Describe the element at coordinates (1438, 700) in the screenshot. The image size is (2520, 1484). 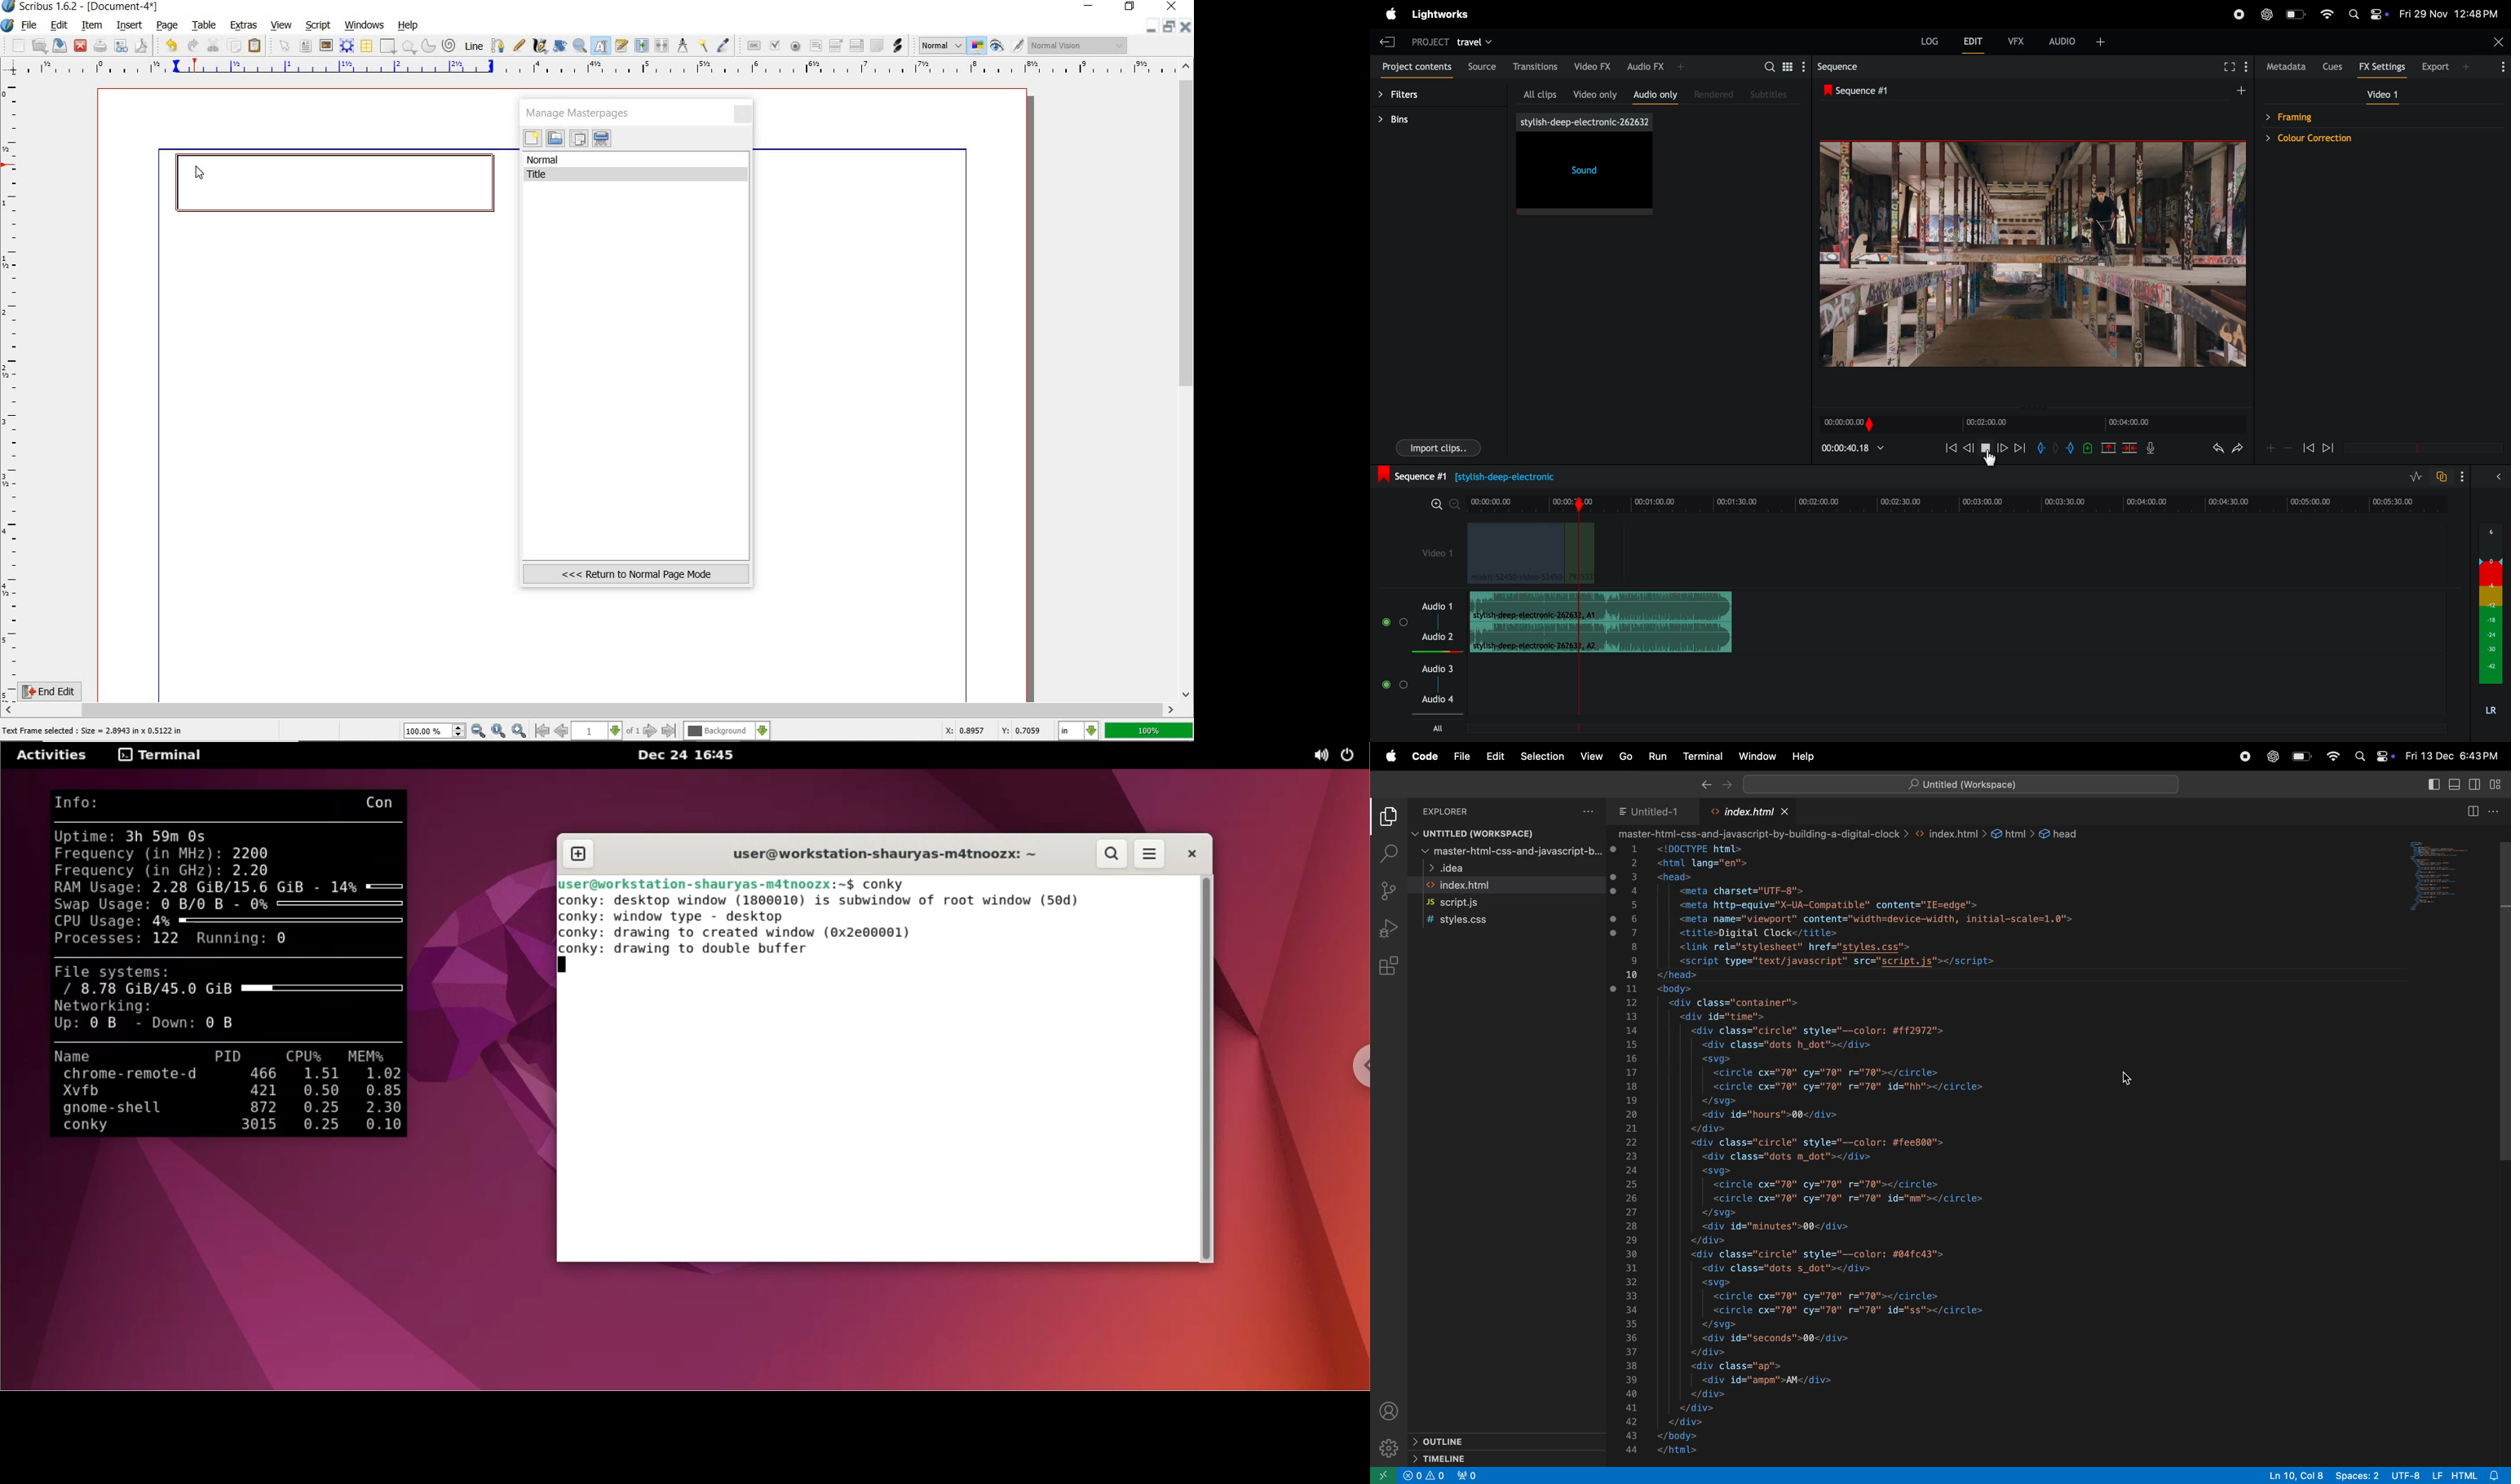
I see `Audio` at that location.